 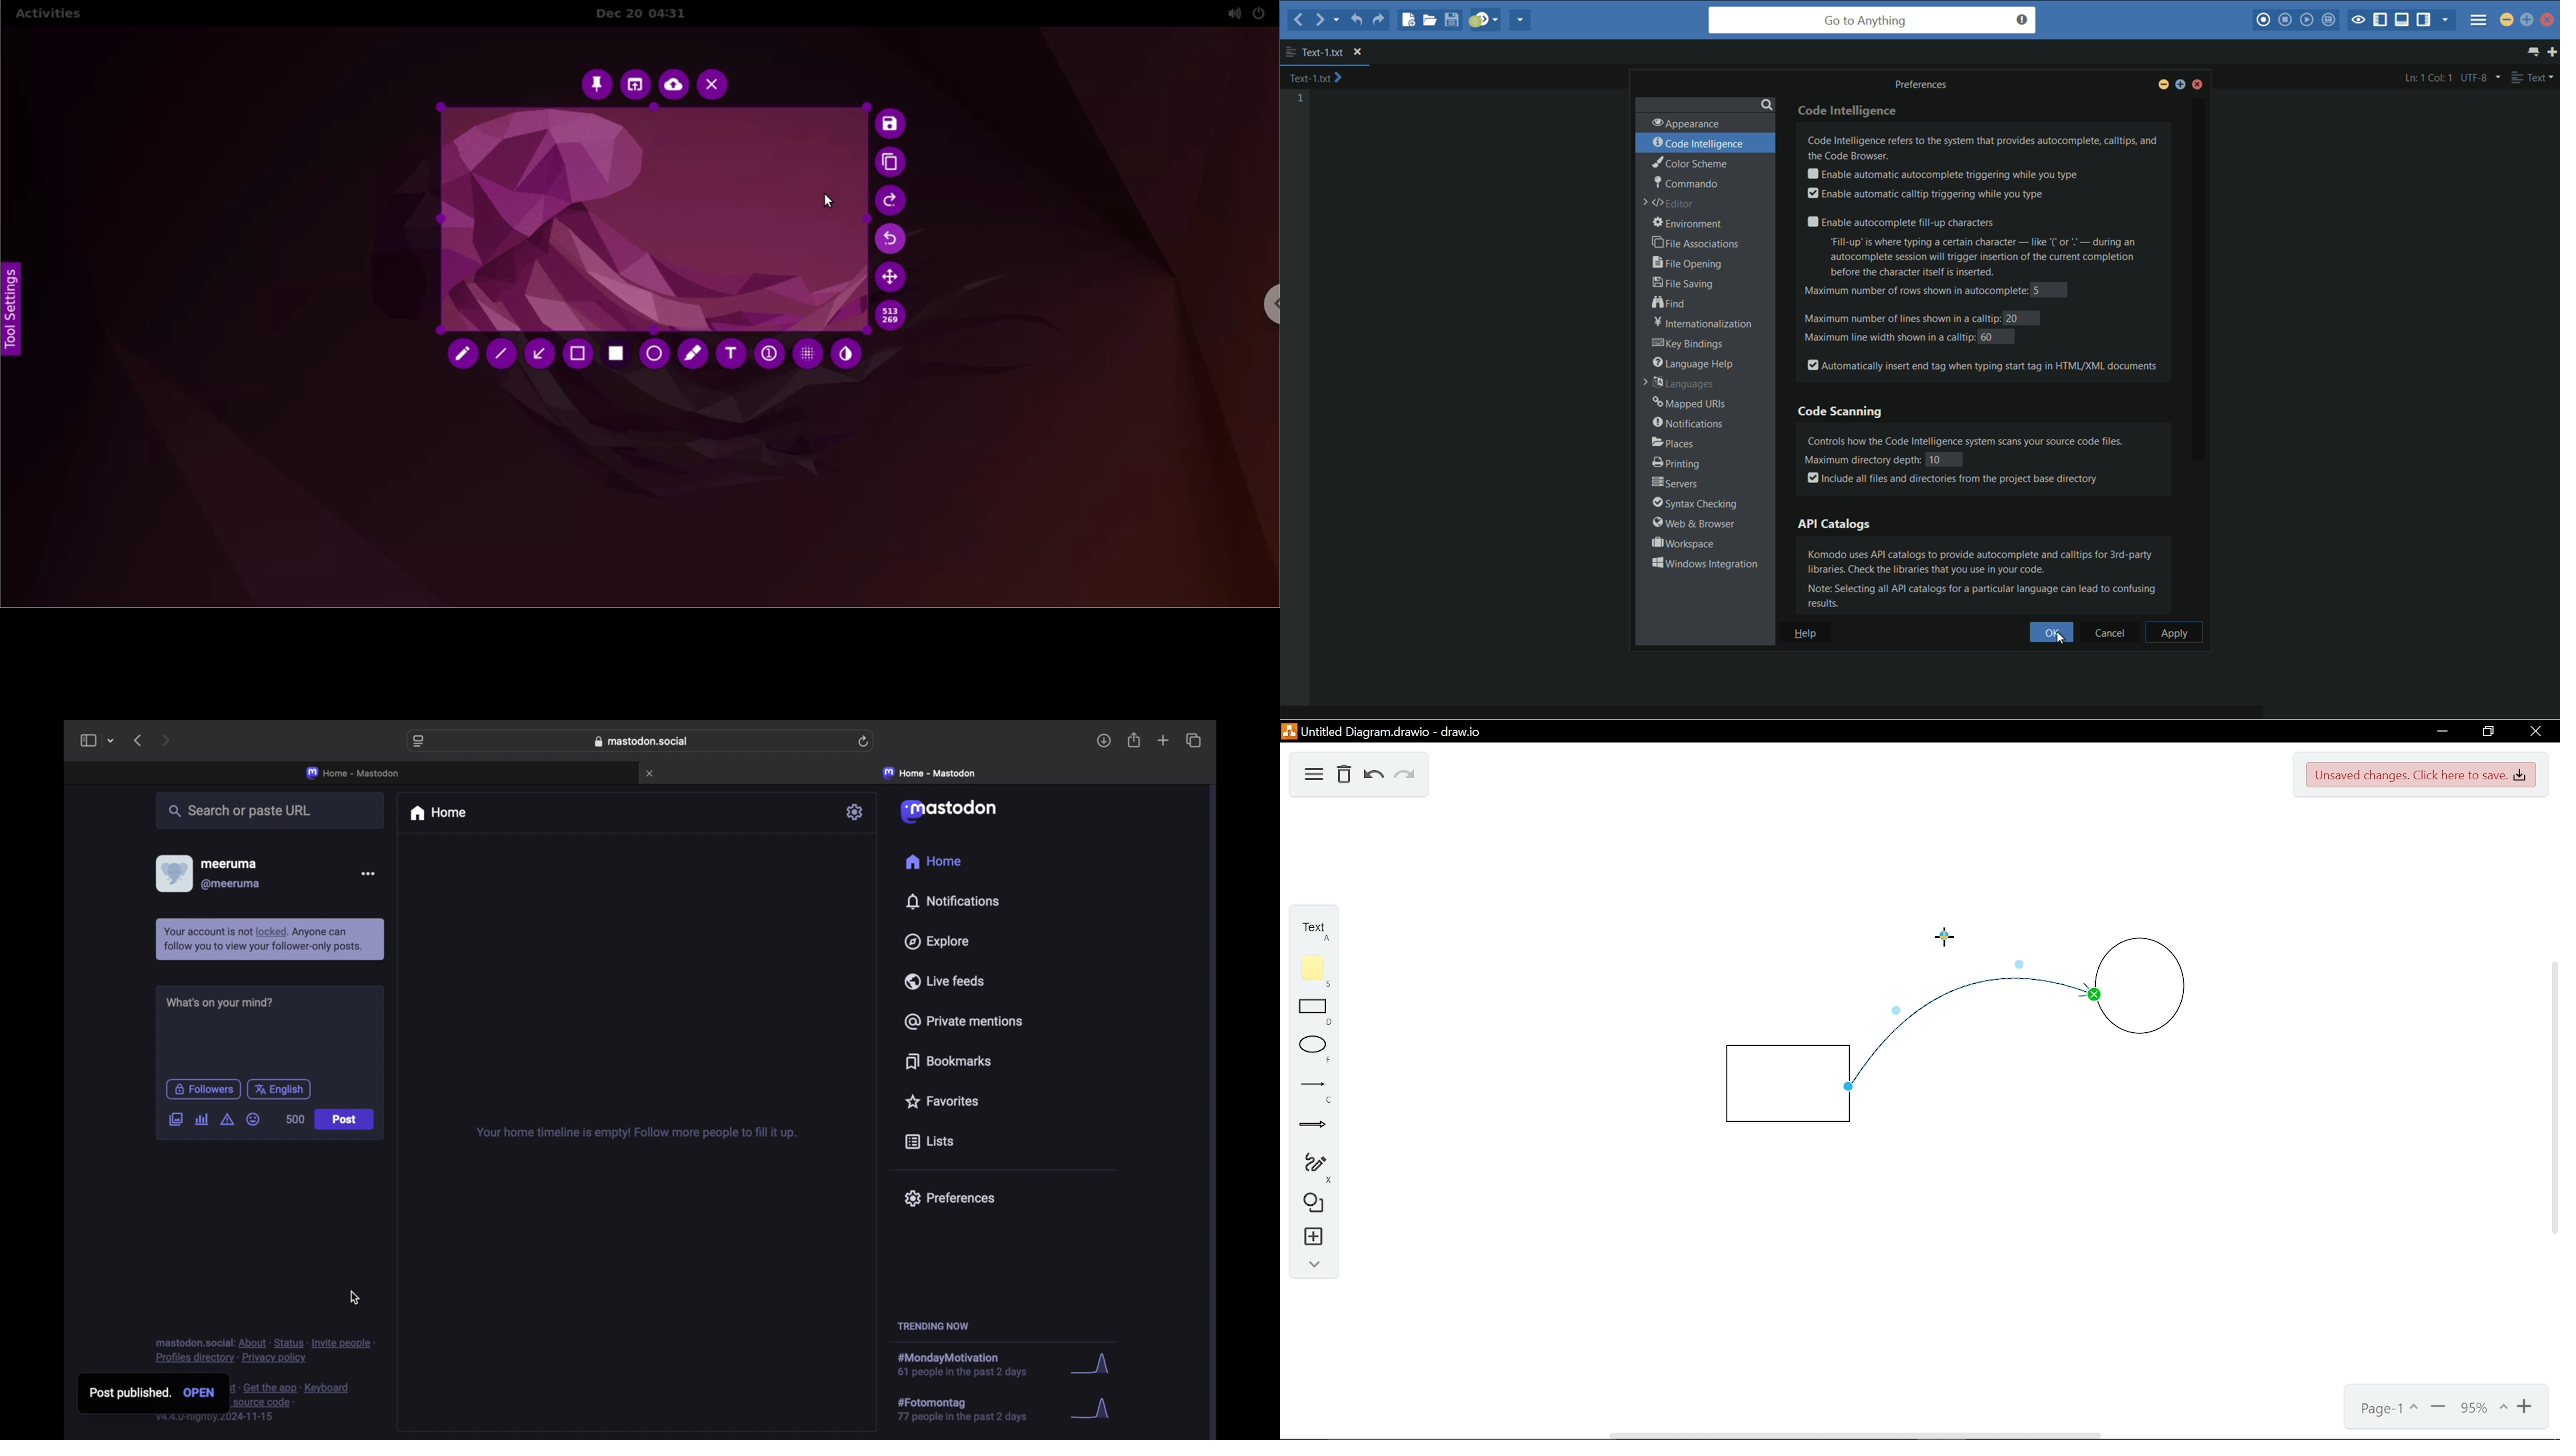 I want to click on environment, so click(x=1689, y=224).